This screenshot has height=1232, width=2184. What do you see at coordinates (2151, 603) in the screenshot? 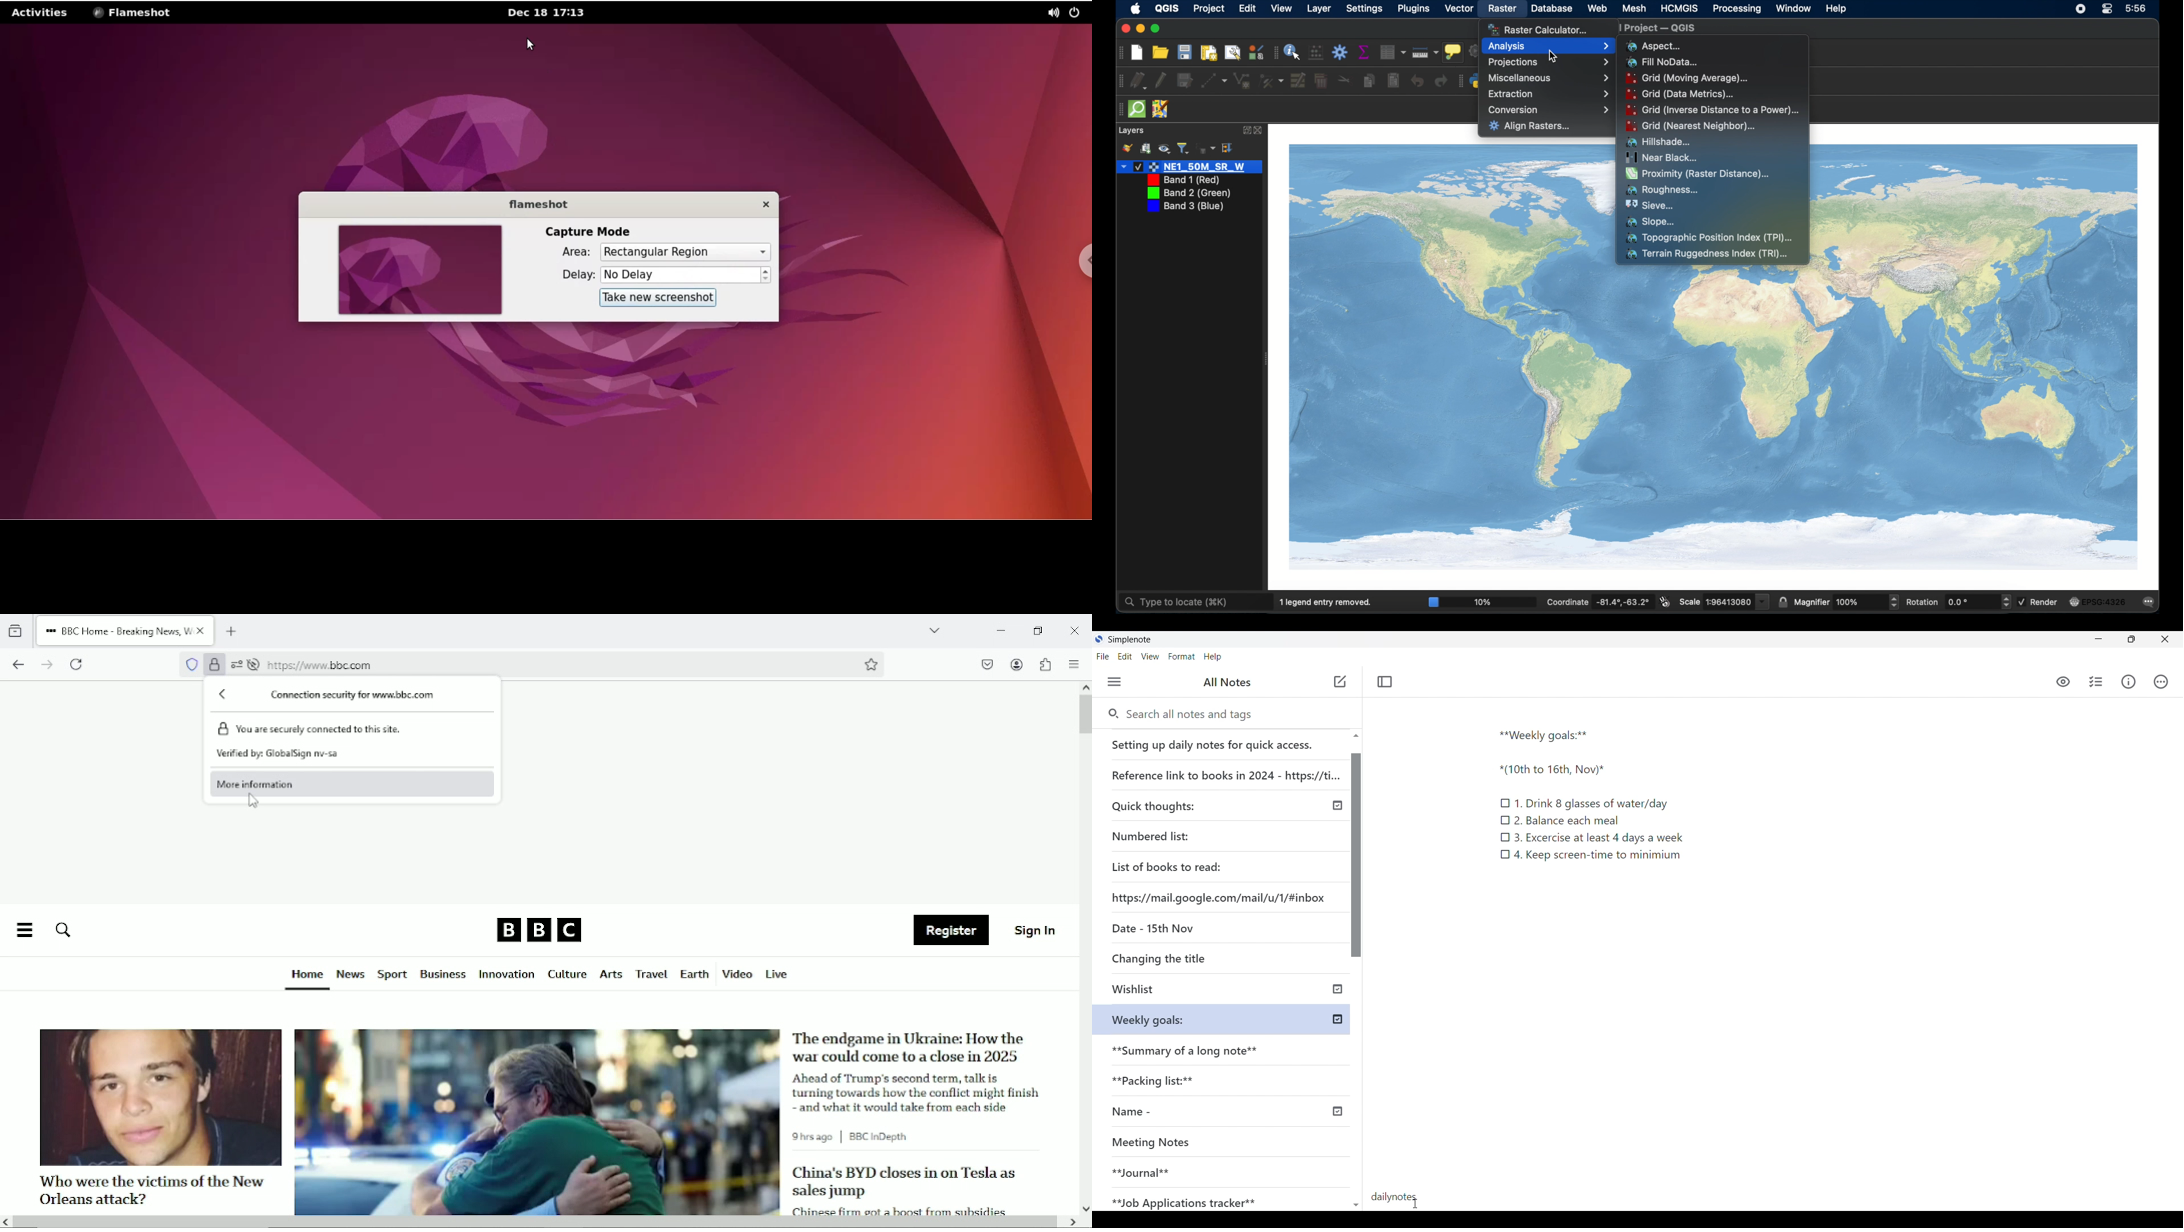
I see `messages` at bounding box center [2151, 603].